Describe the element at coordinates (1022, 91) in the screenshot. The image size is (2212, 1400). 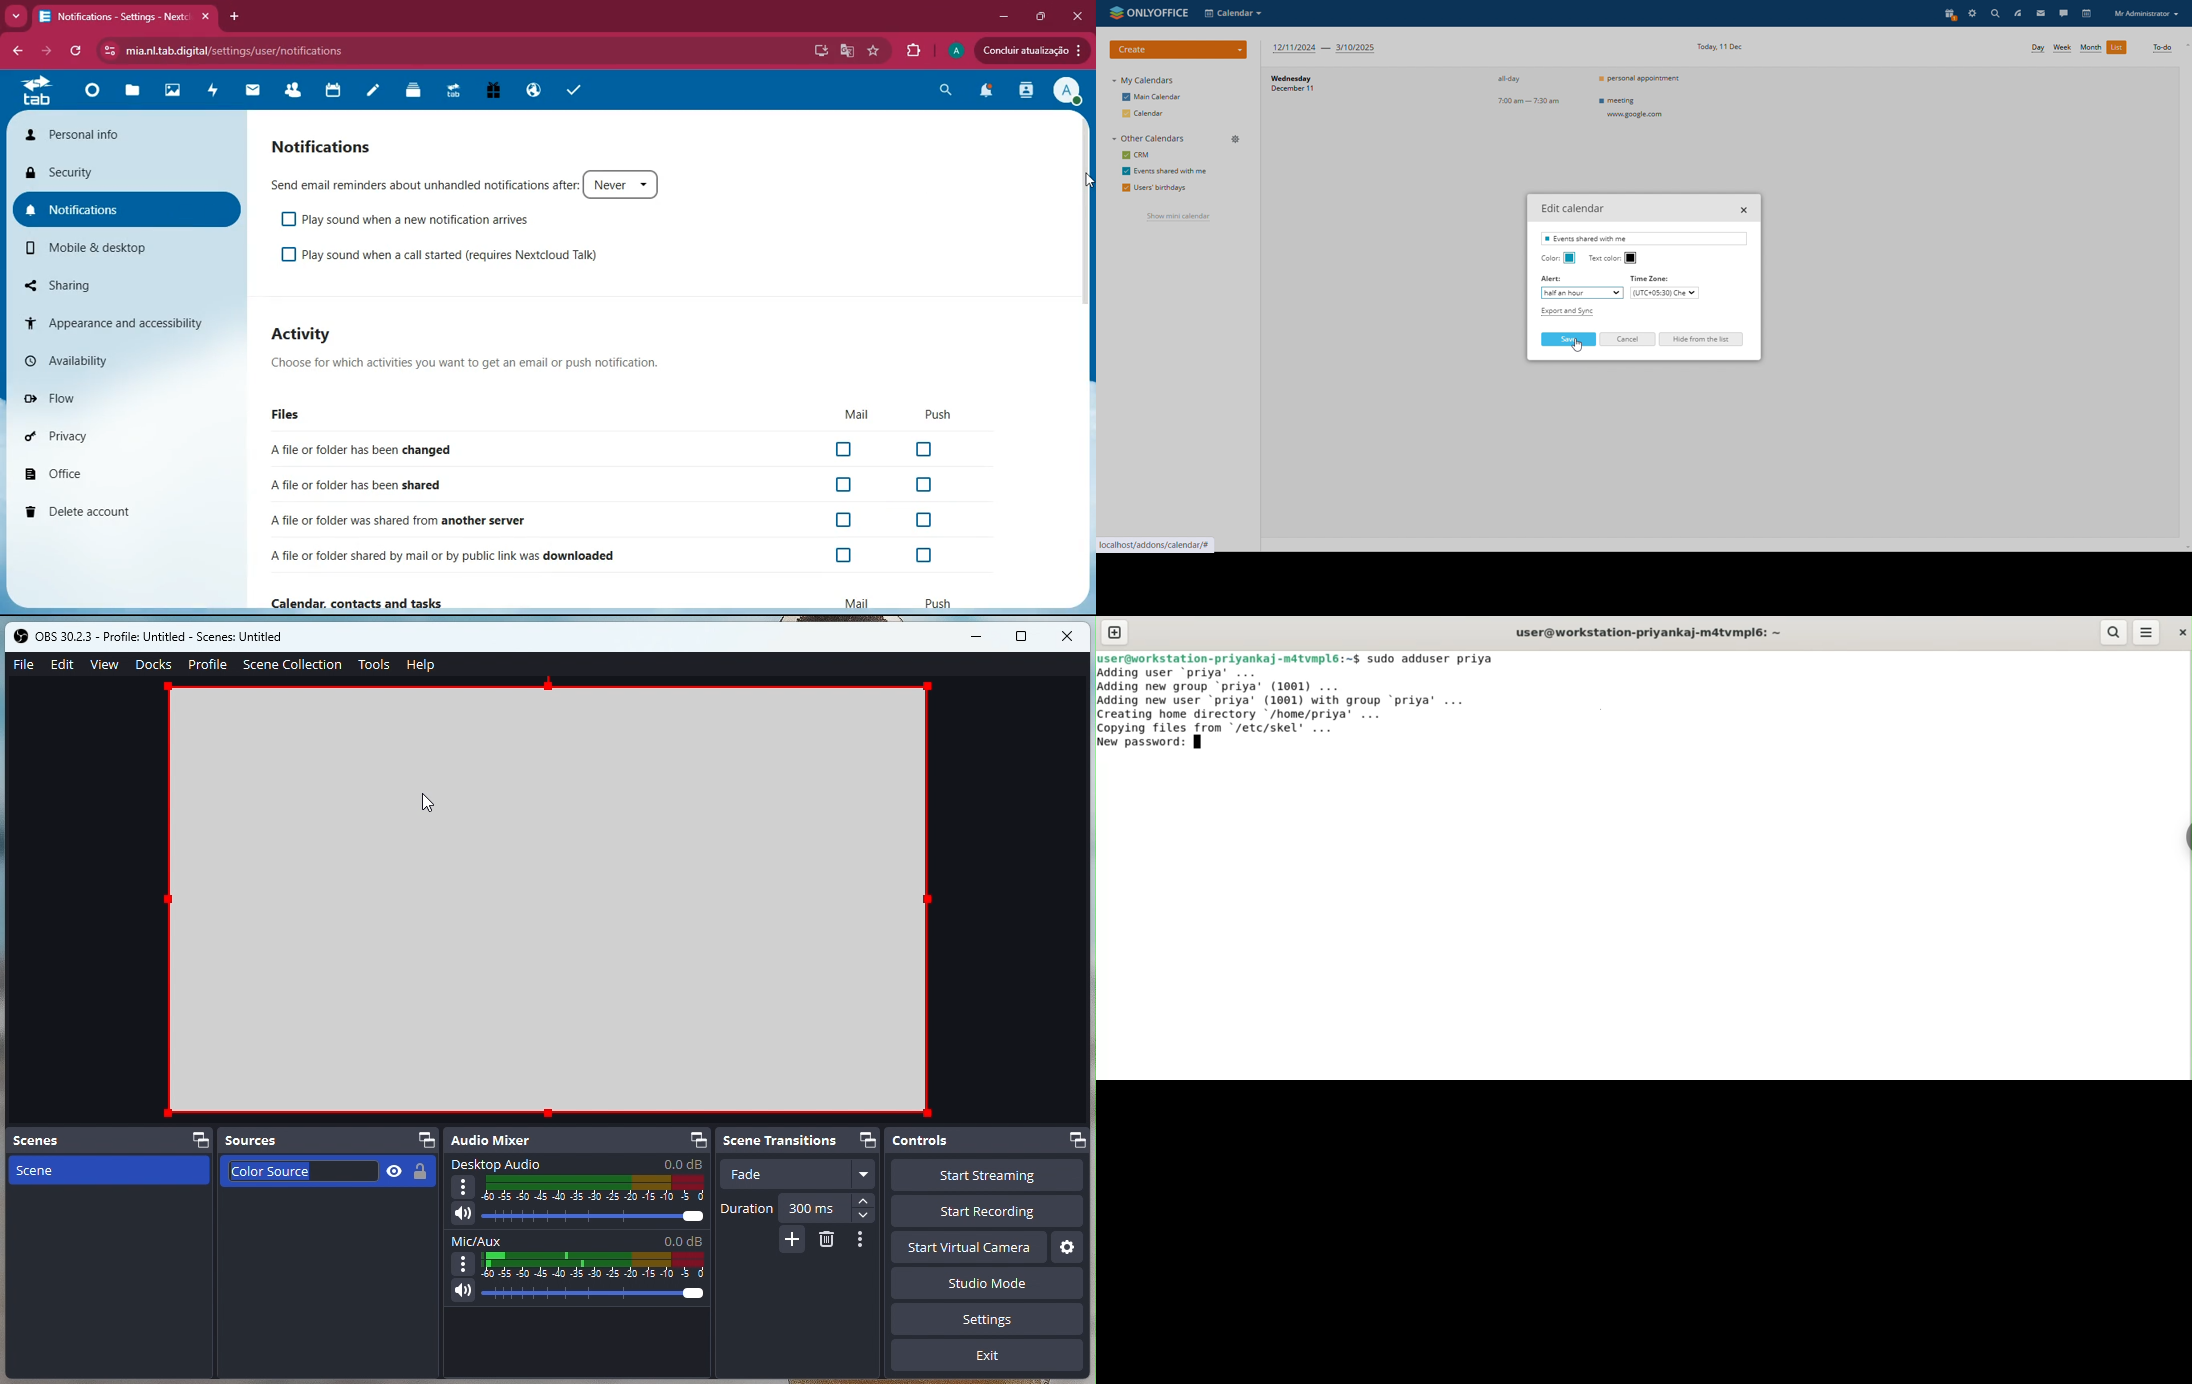
I see `activity` at that location.